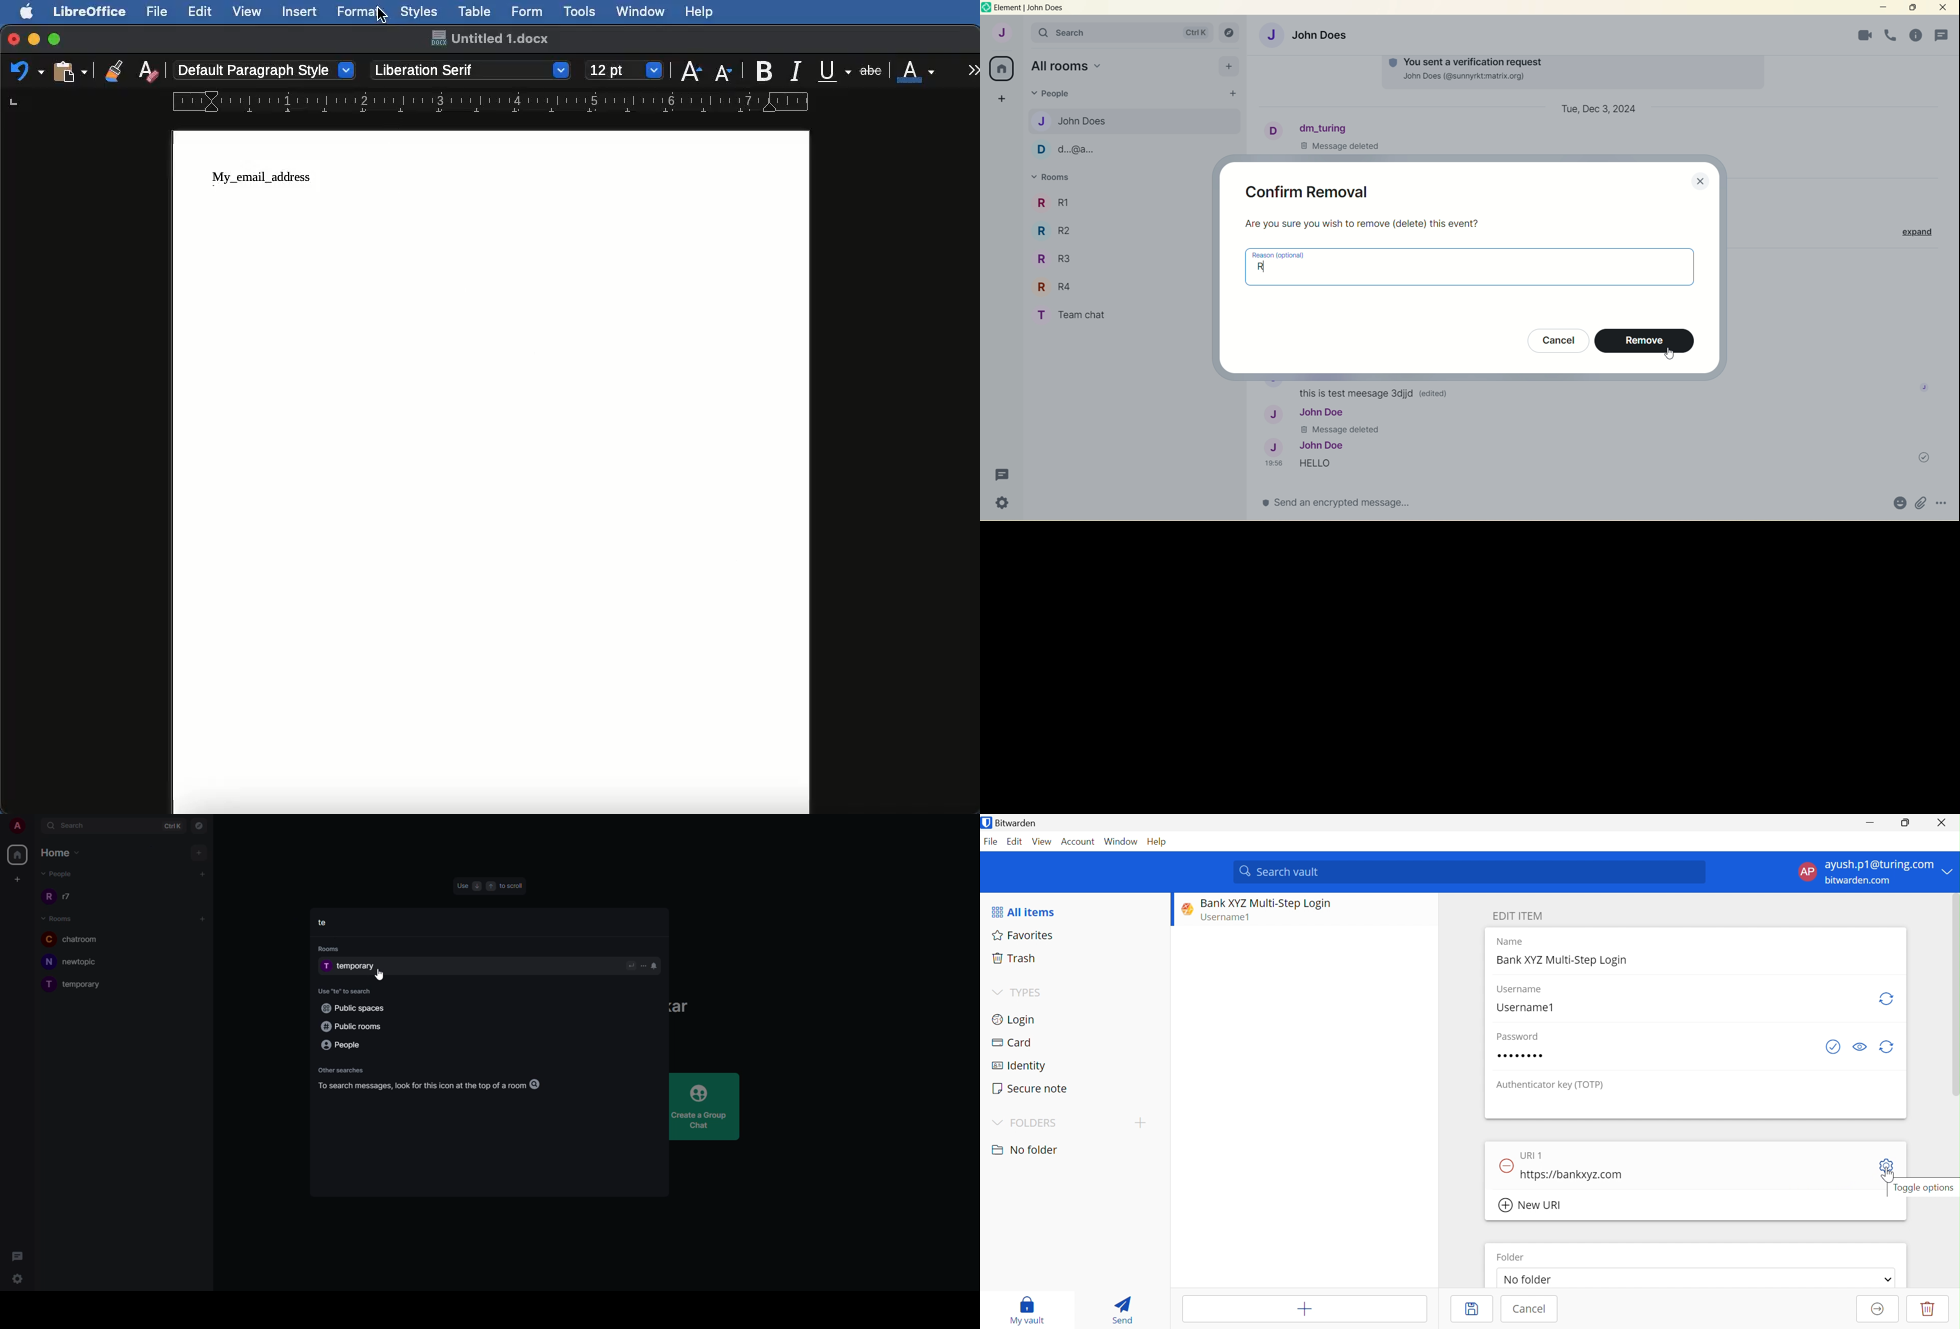 The image size is (1960, 1344). Describe the element at coordinates (330, 949) in the screenshot. I see `Rooms` at that location.